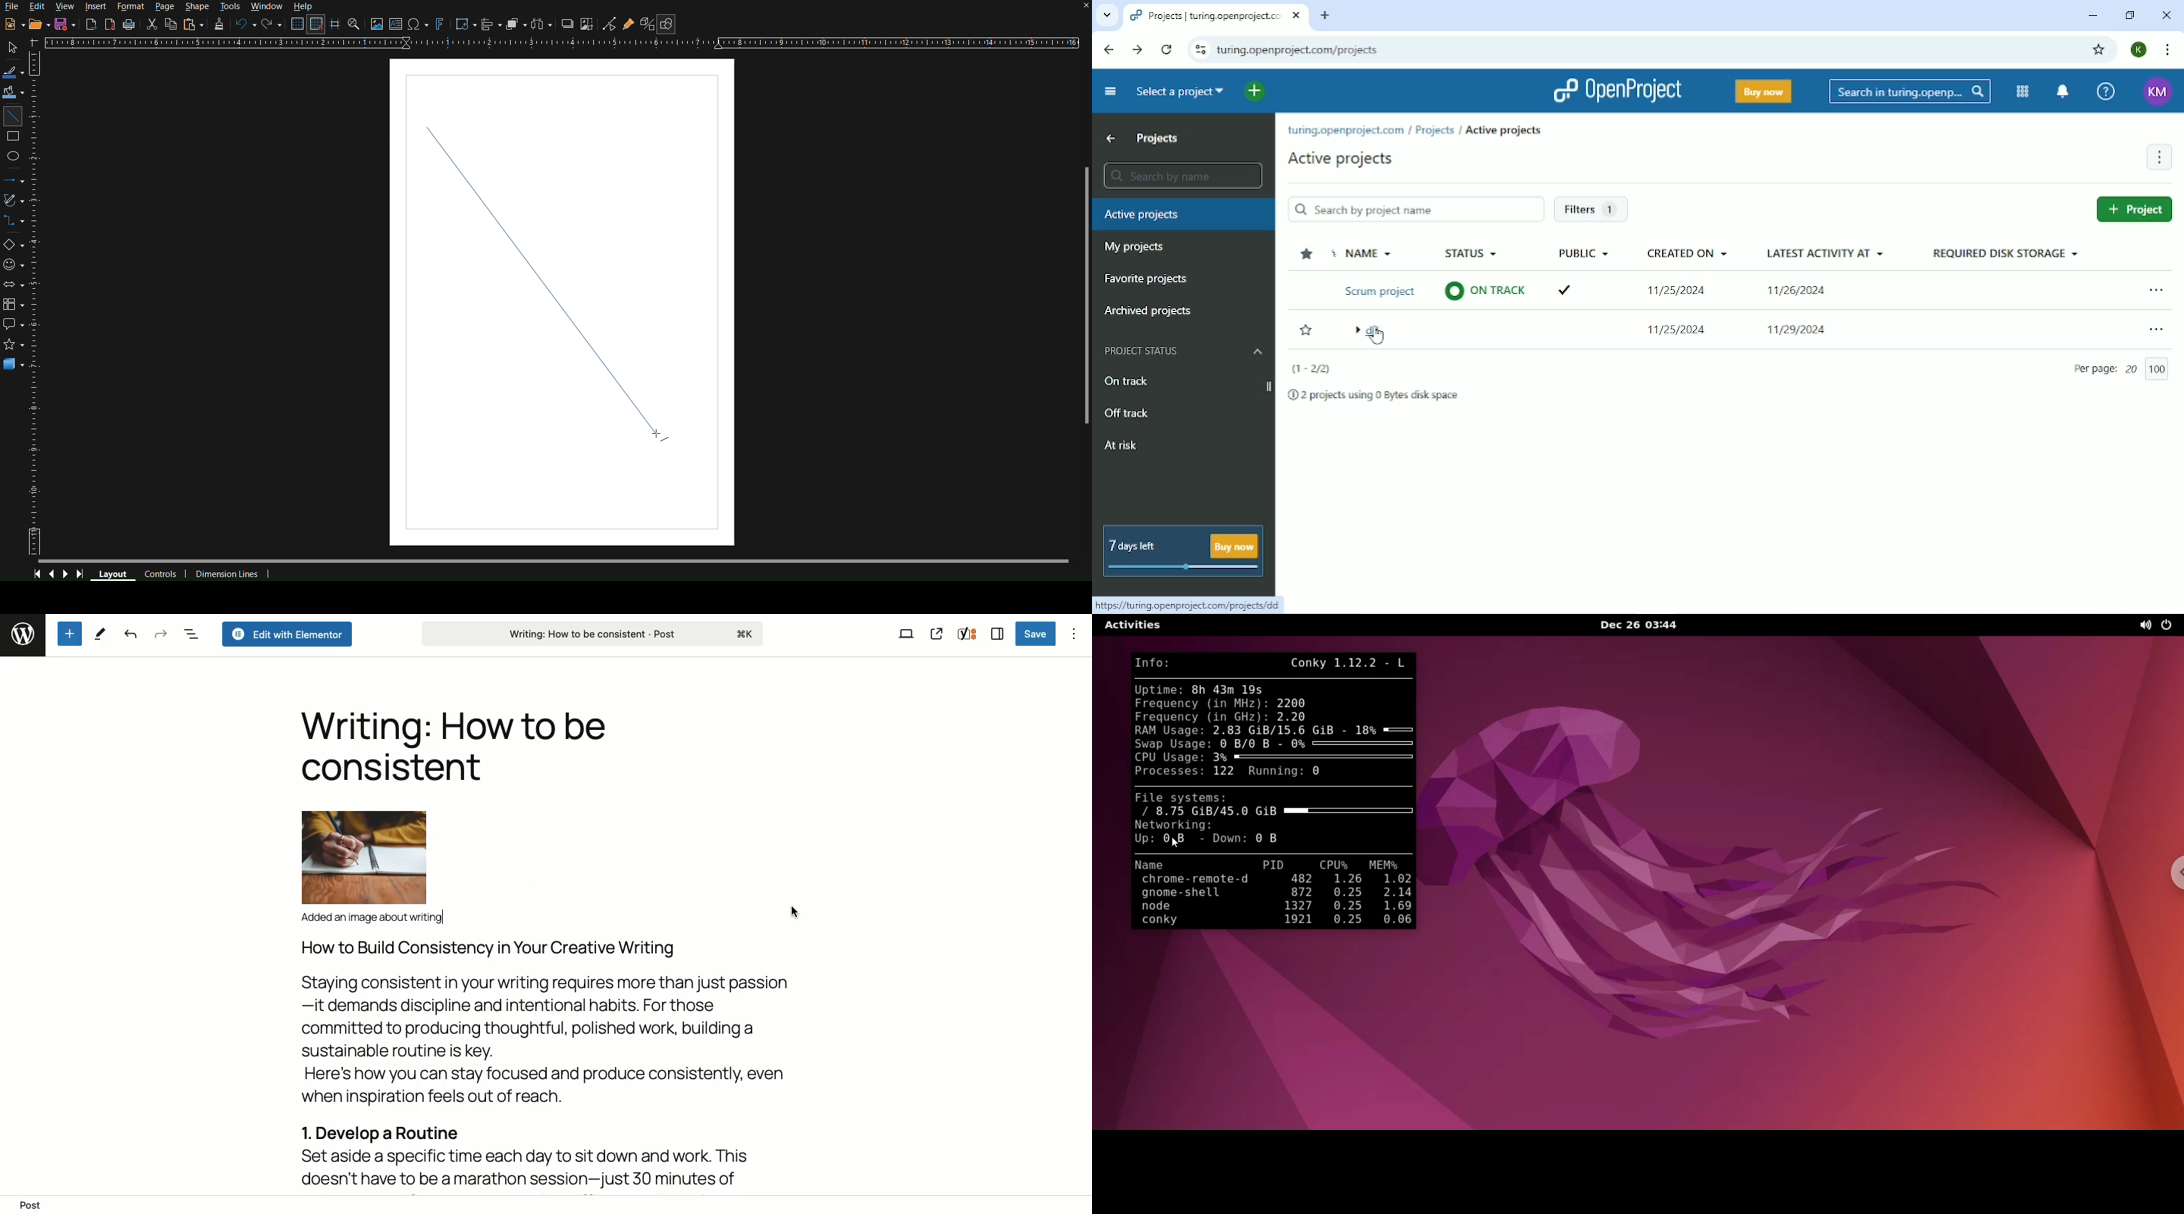  Describe the element at coordinates (38, 7) in the screenshot. I see `Edit` at that location.